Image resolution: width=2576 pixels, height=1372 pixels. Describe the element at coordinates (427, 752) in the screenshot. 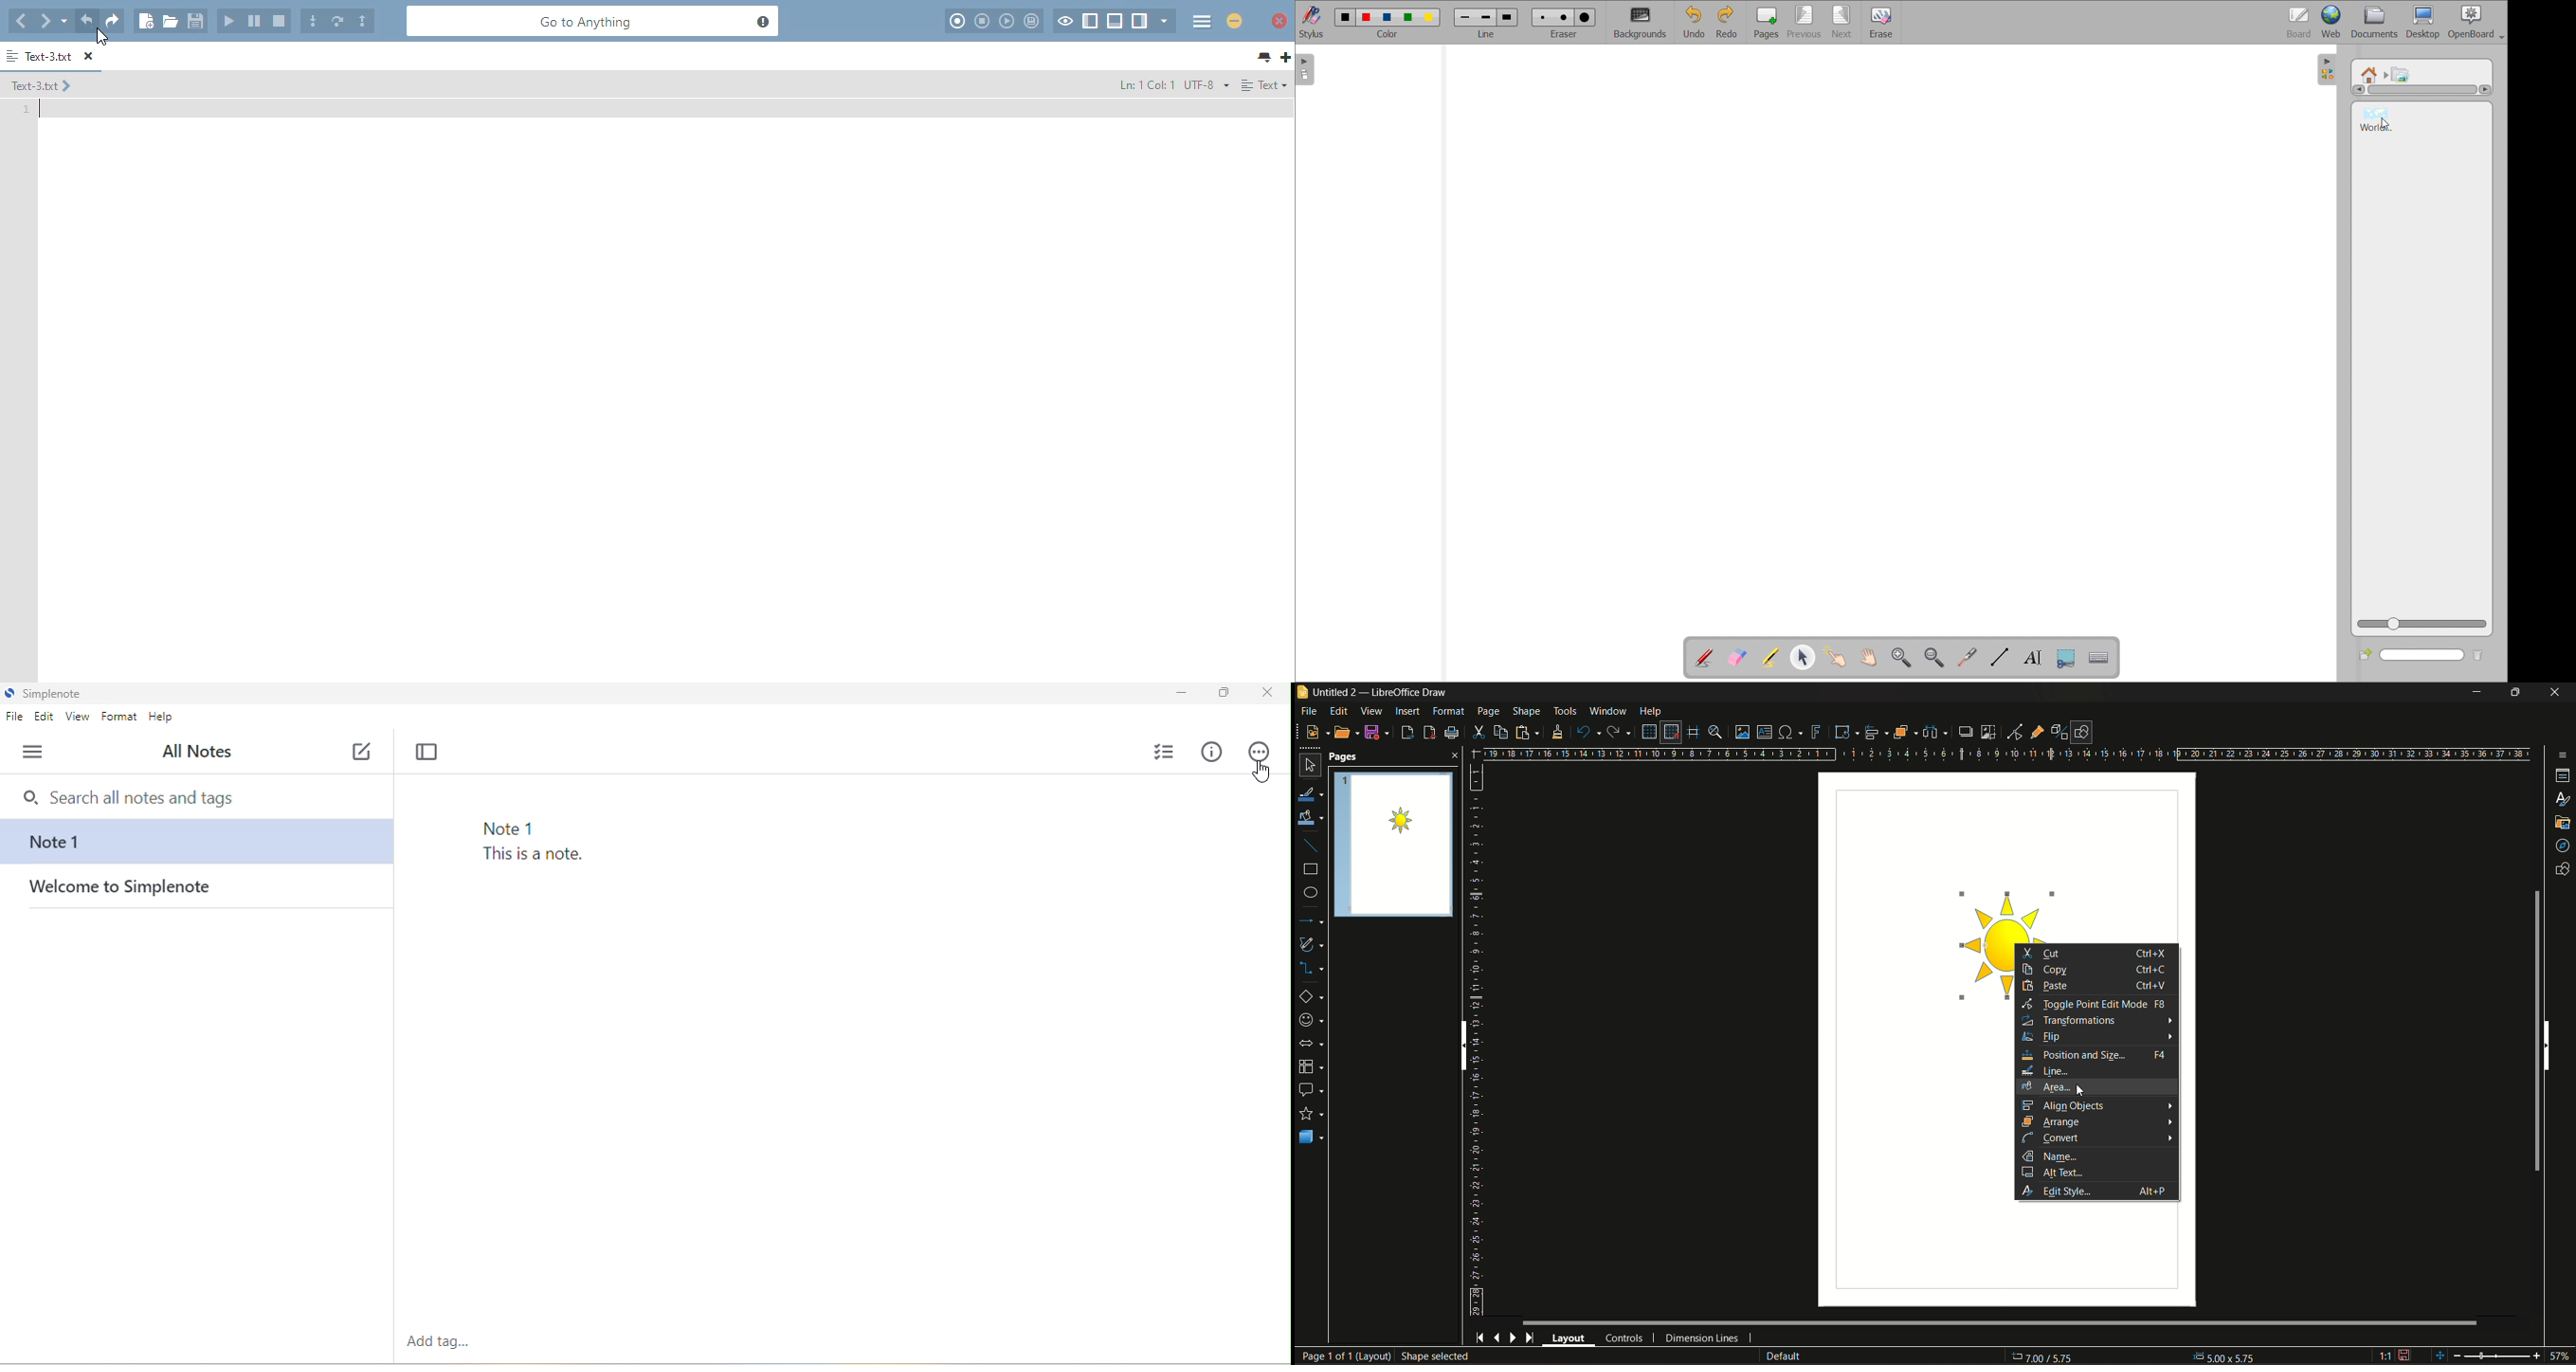

I see `toggle focus mode` at that location.